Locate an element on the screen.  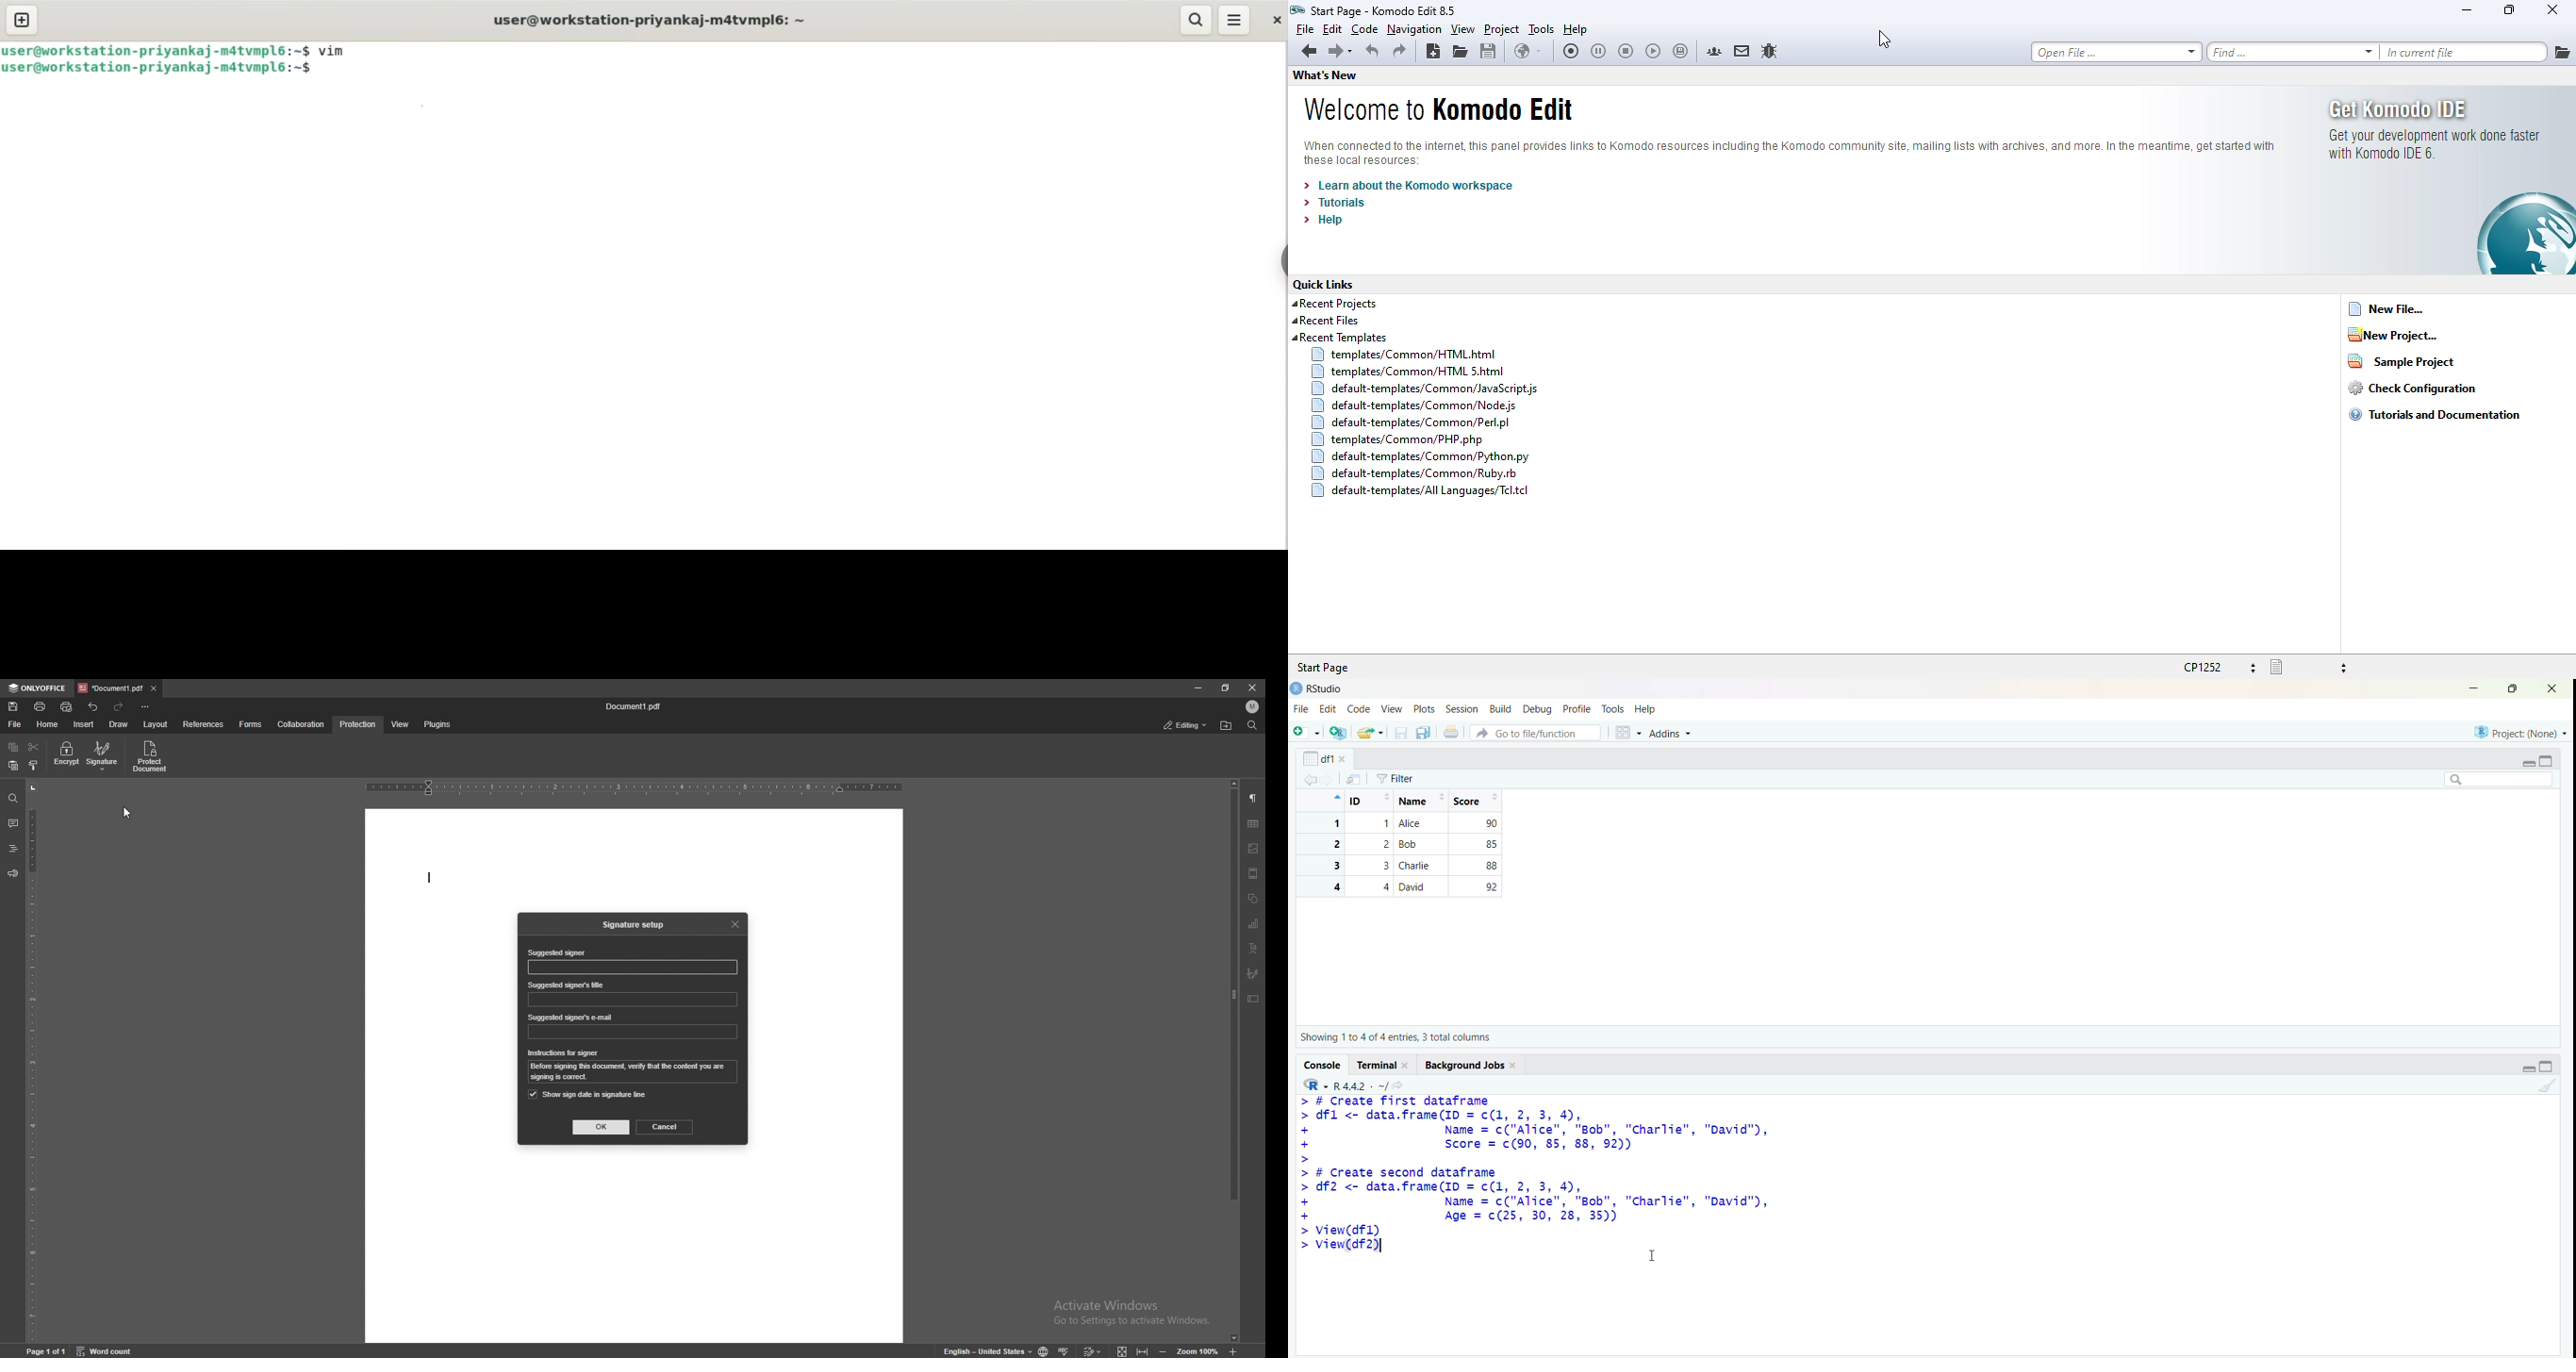
pause macro recording is located at coordinates (1598, 52).